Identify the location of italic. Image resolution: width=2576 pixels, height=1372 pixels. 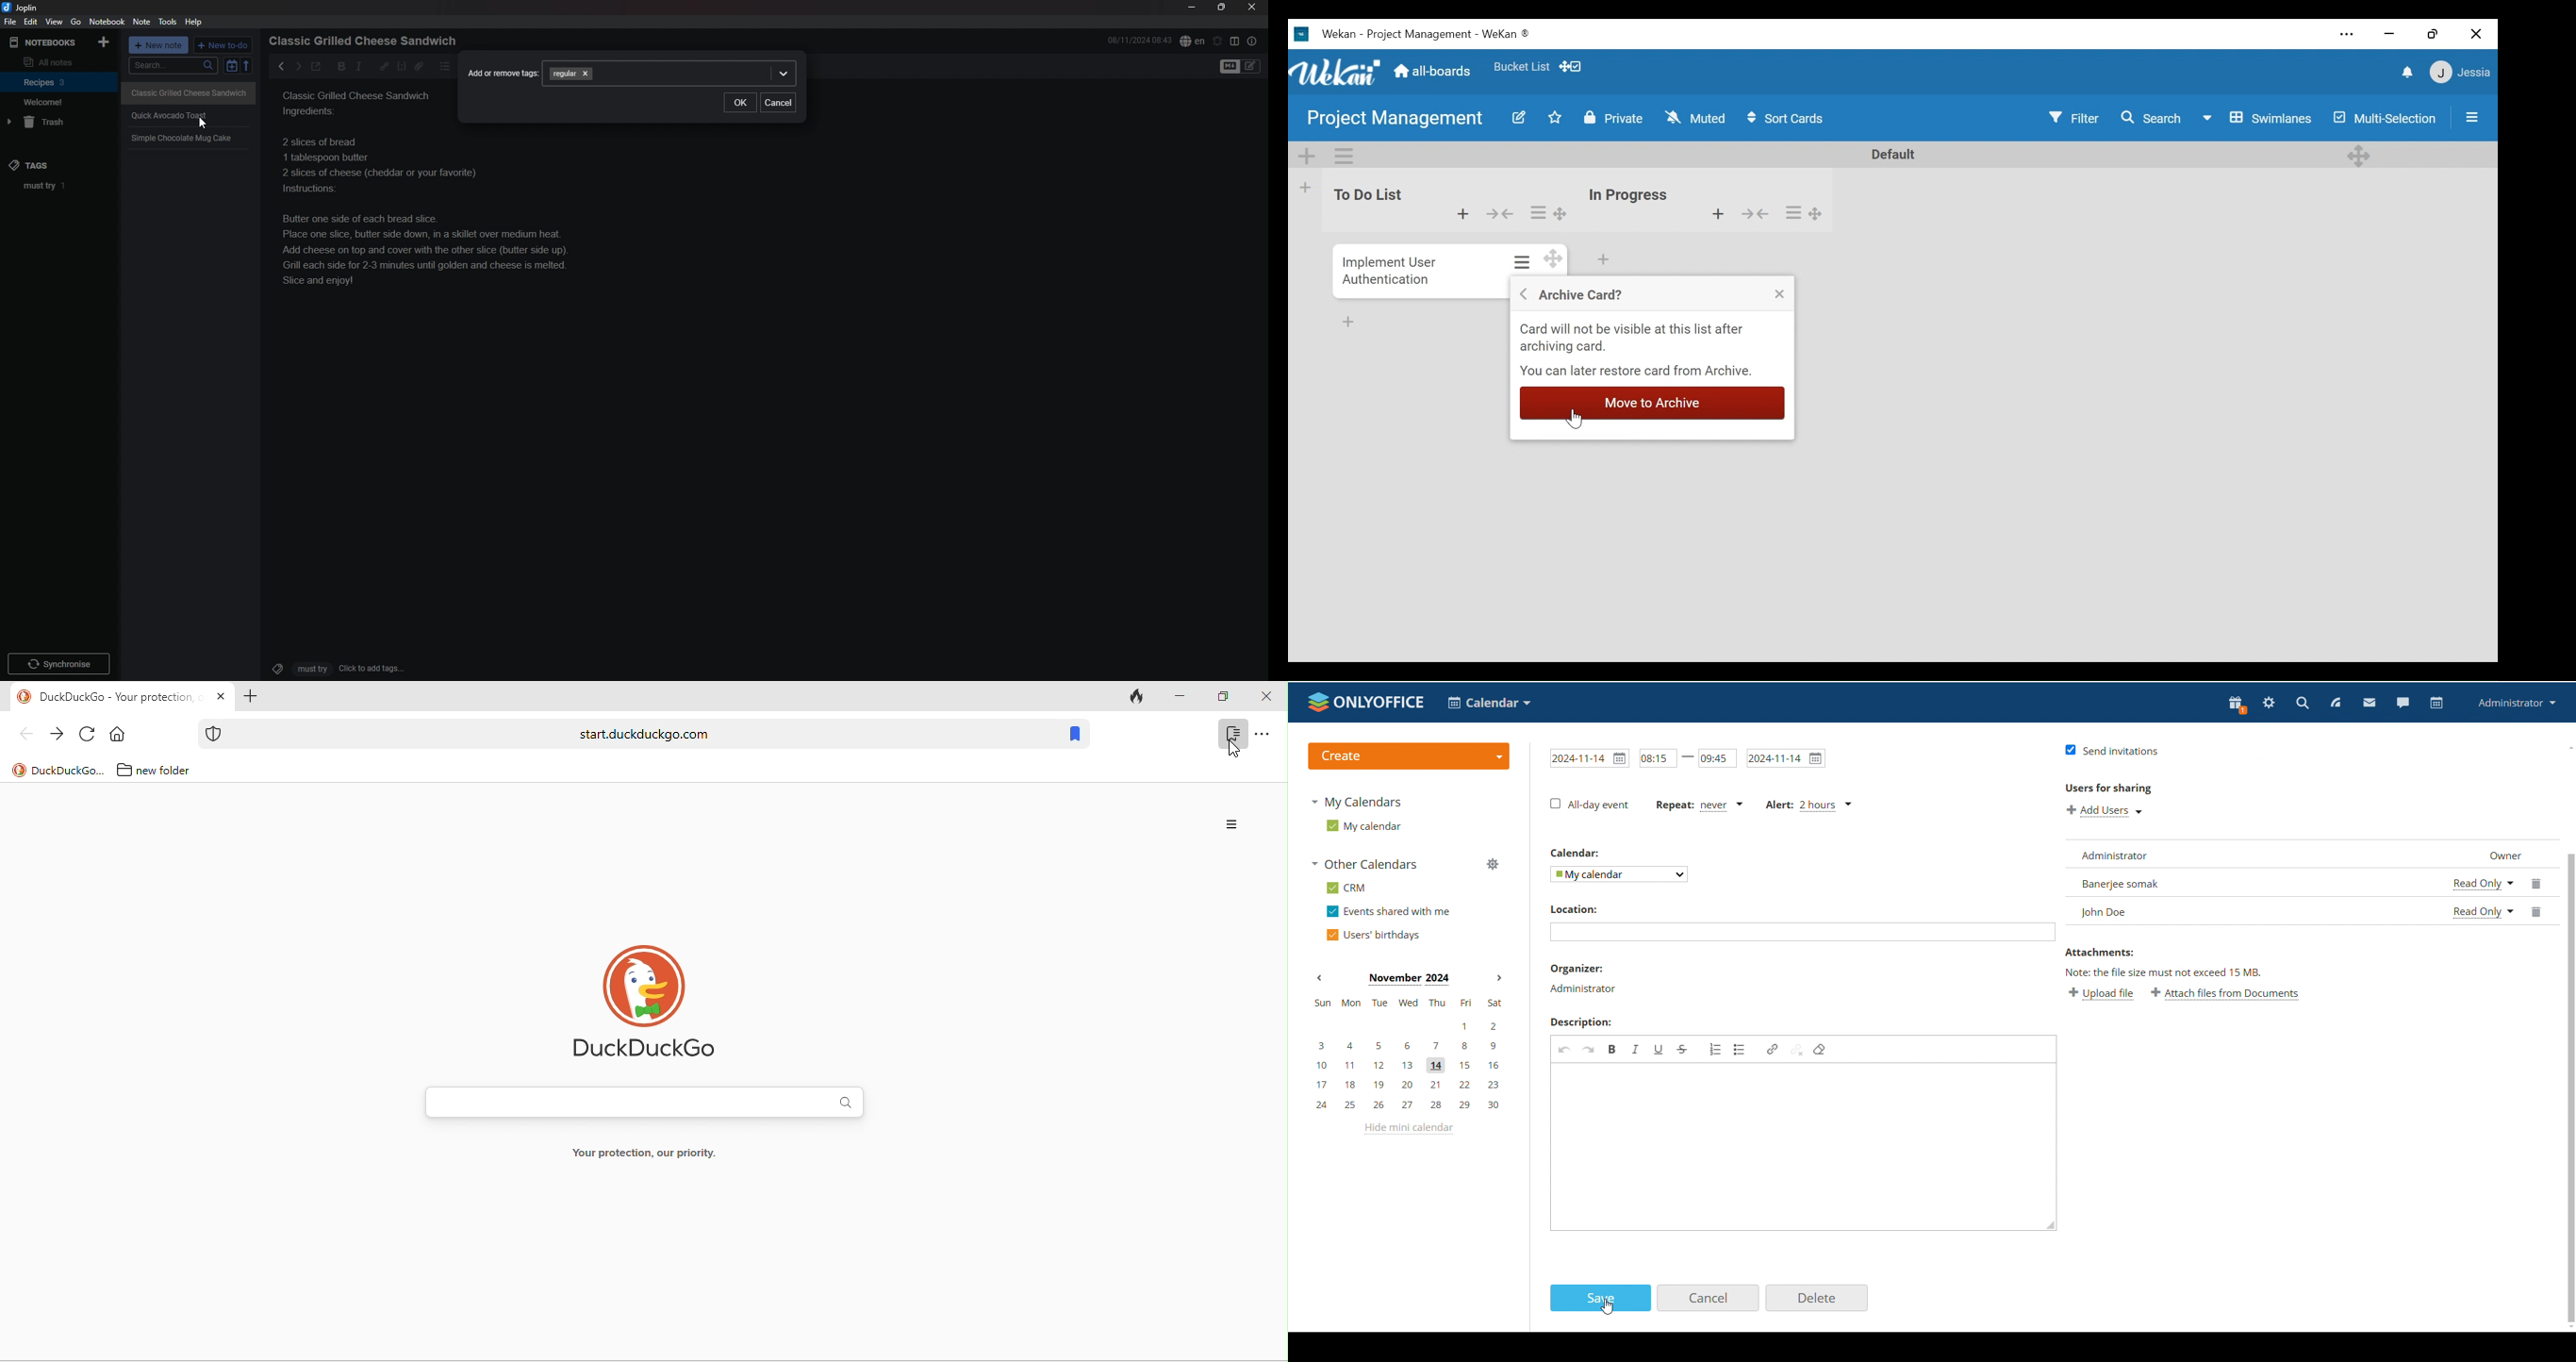
(359, 66).